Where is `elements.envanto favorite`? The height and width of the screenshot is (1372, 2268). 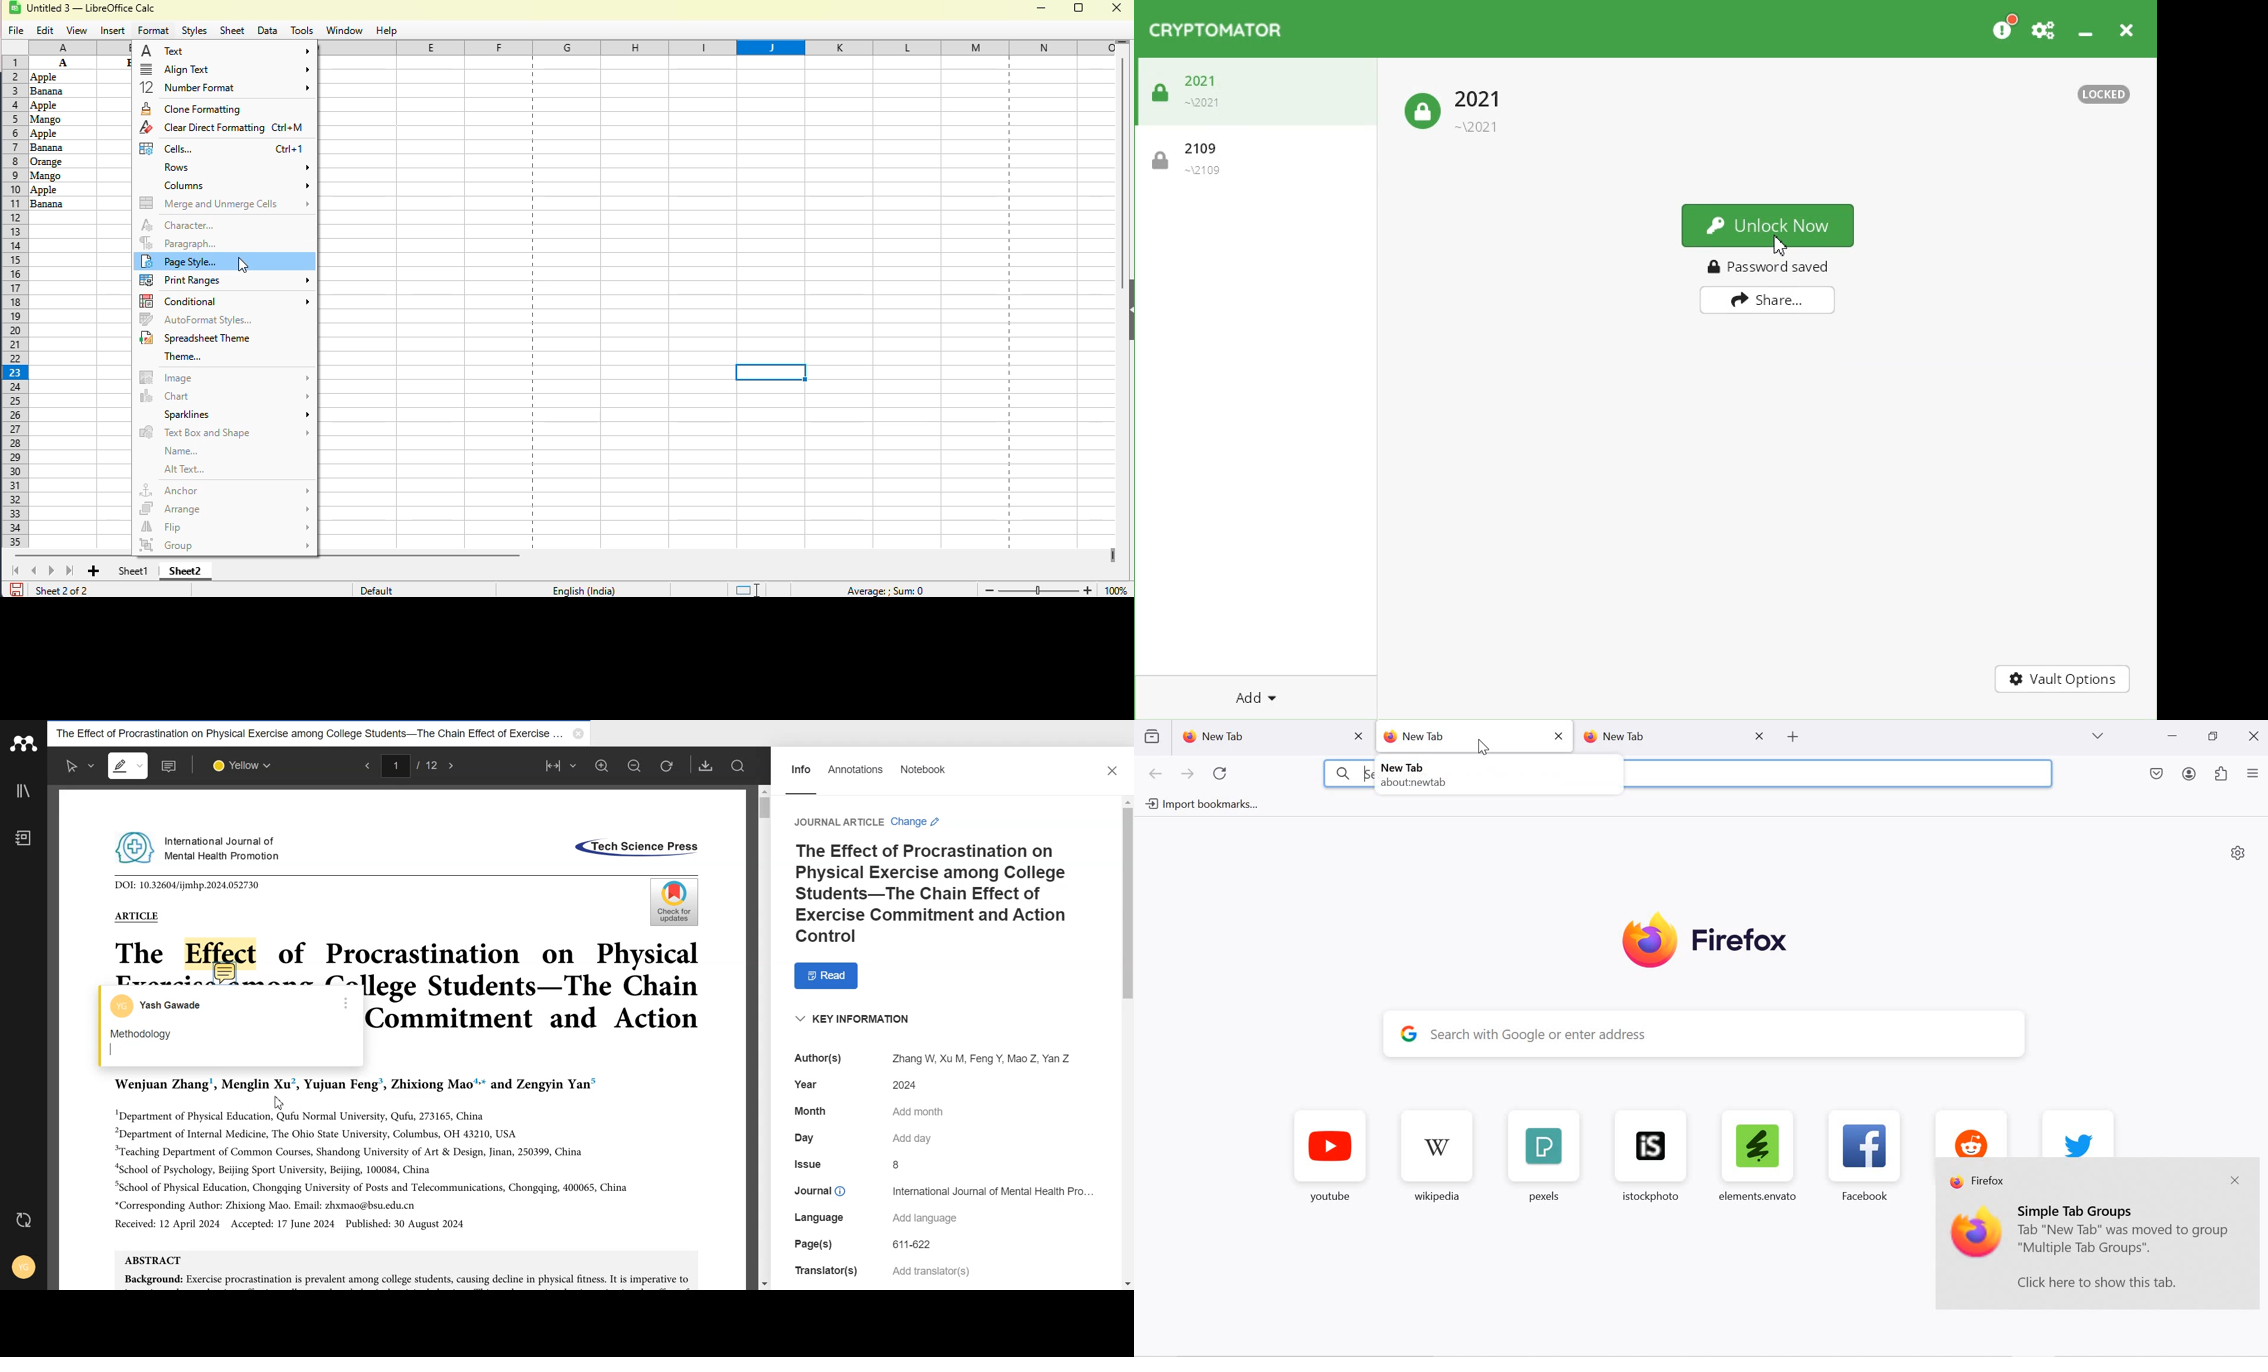
elements.envanto favorite is located at coordinates (1756, 1155).